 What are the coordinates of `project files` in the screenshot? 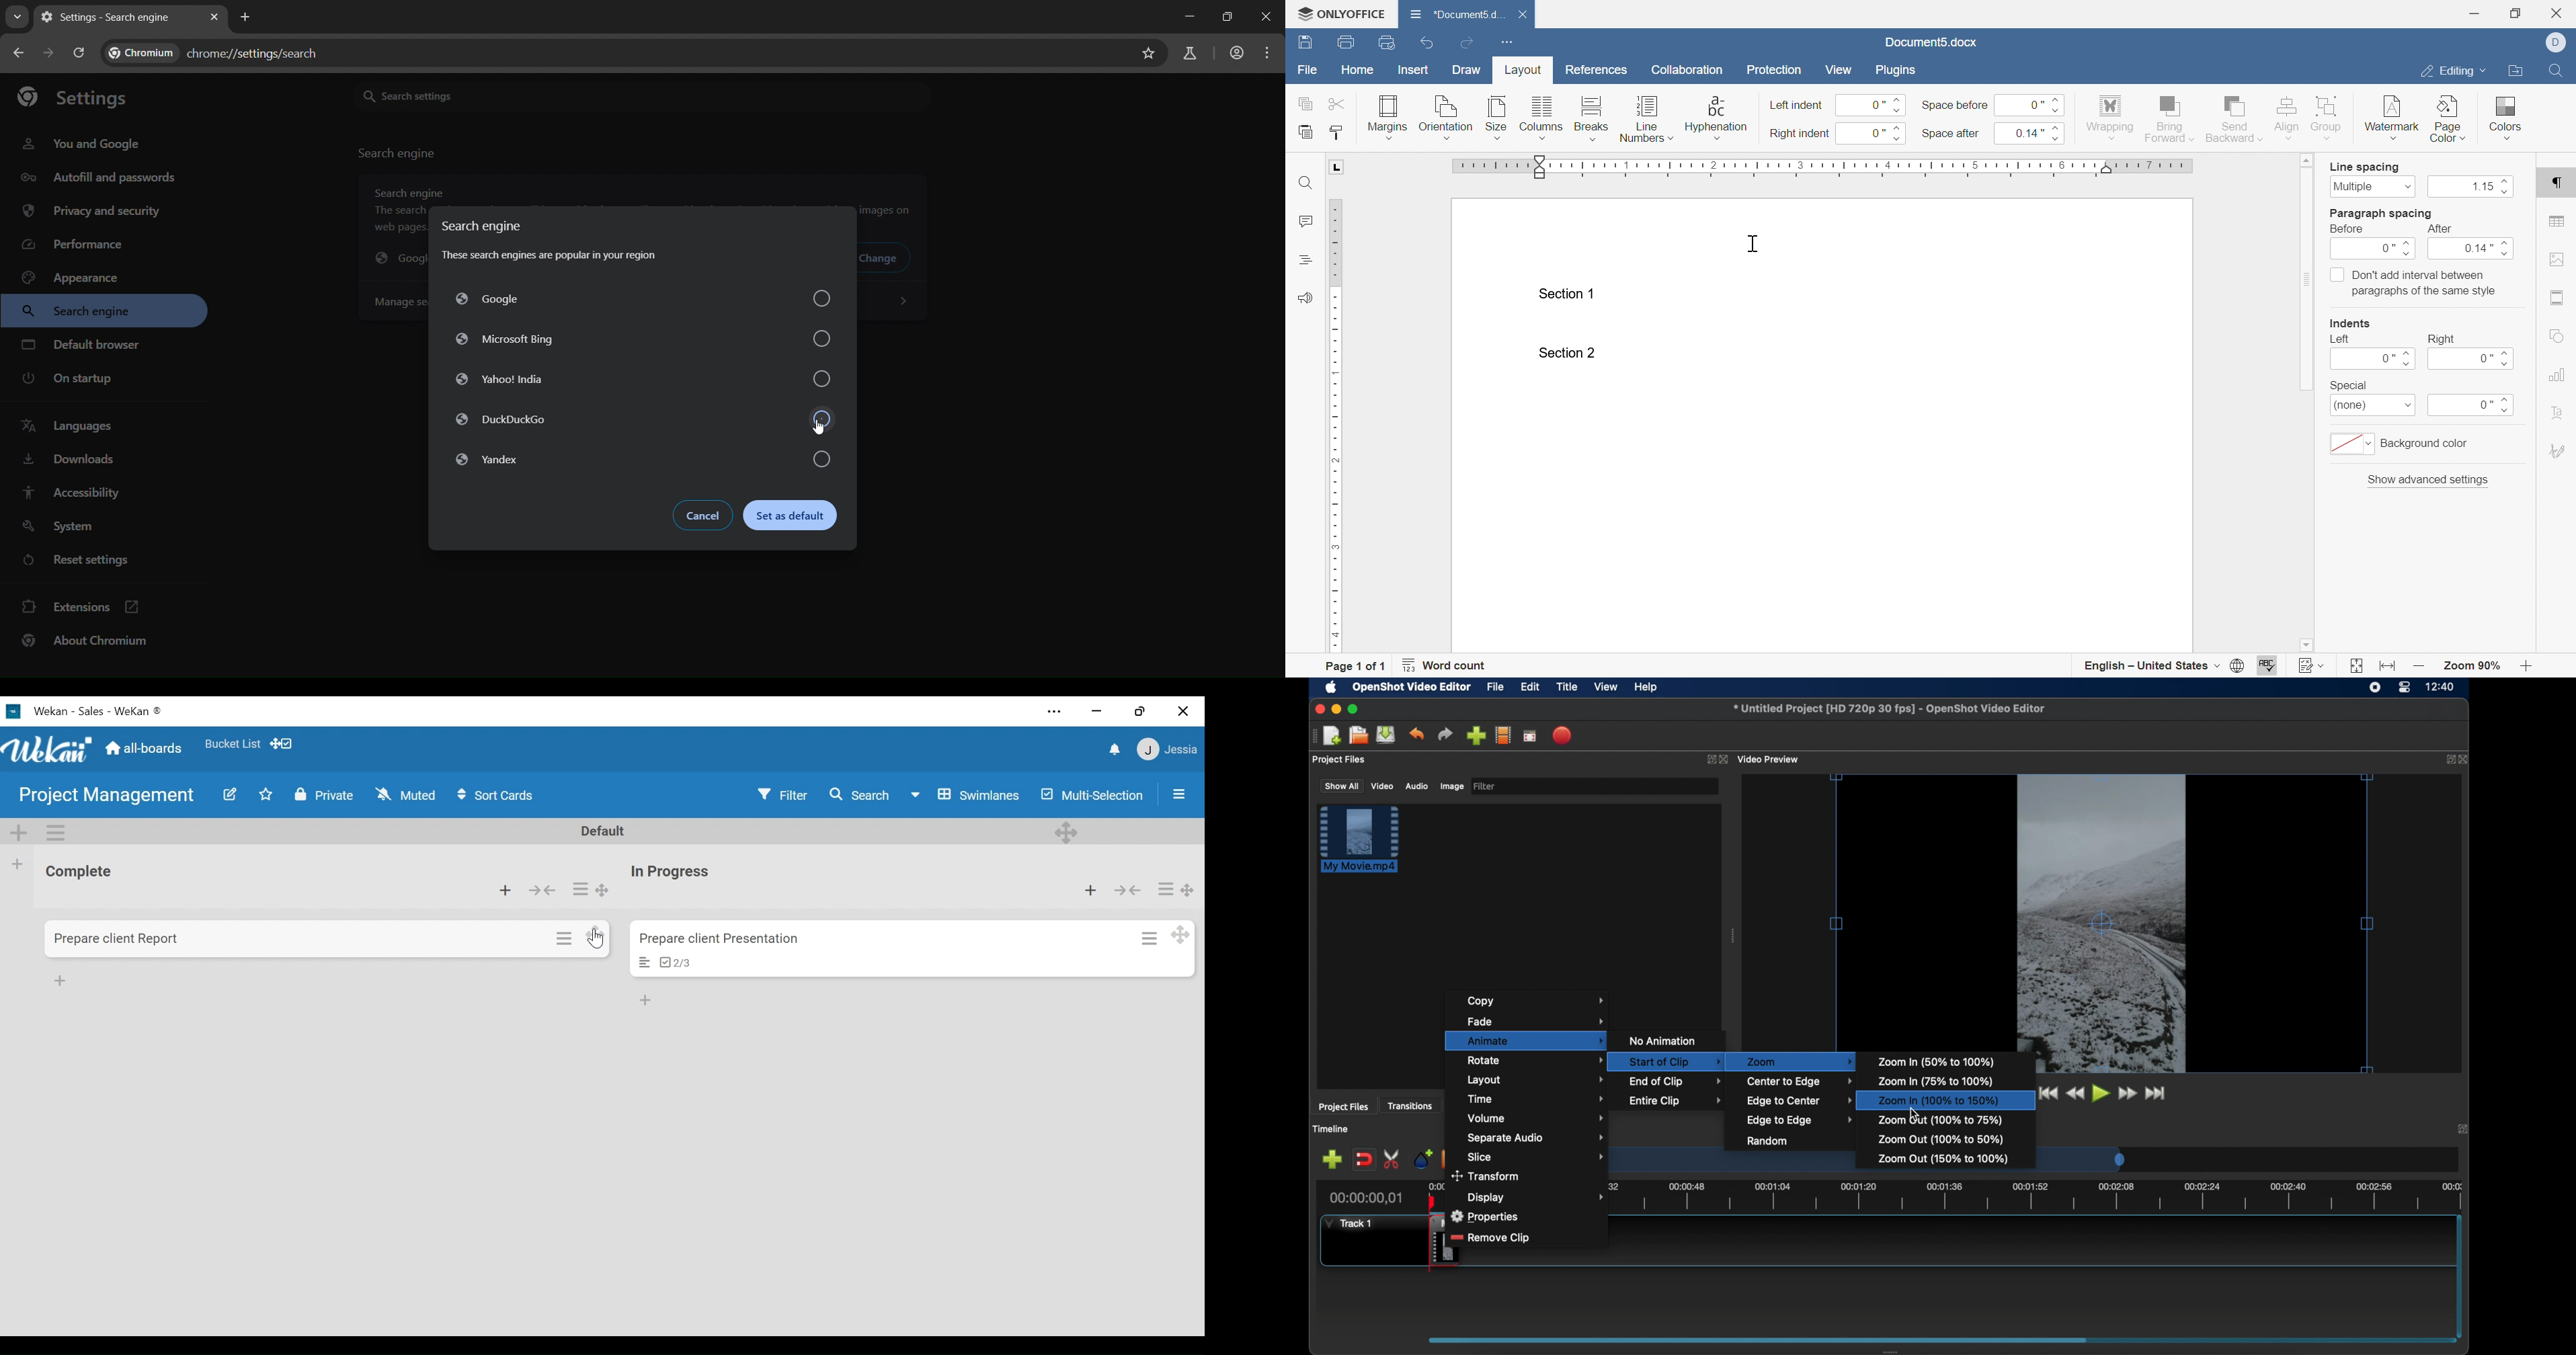 It's located at (1339, 760).